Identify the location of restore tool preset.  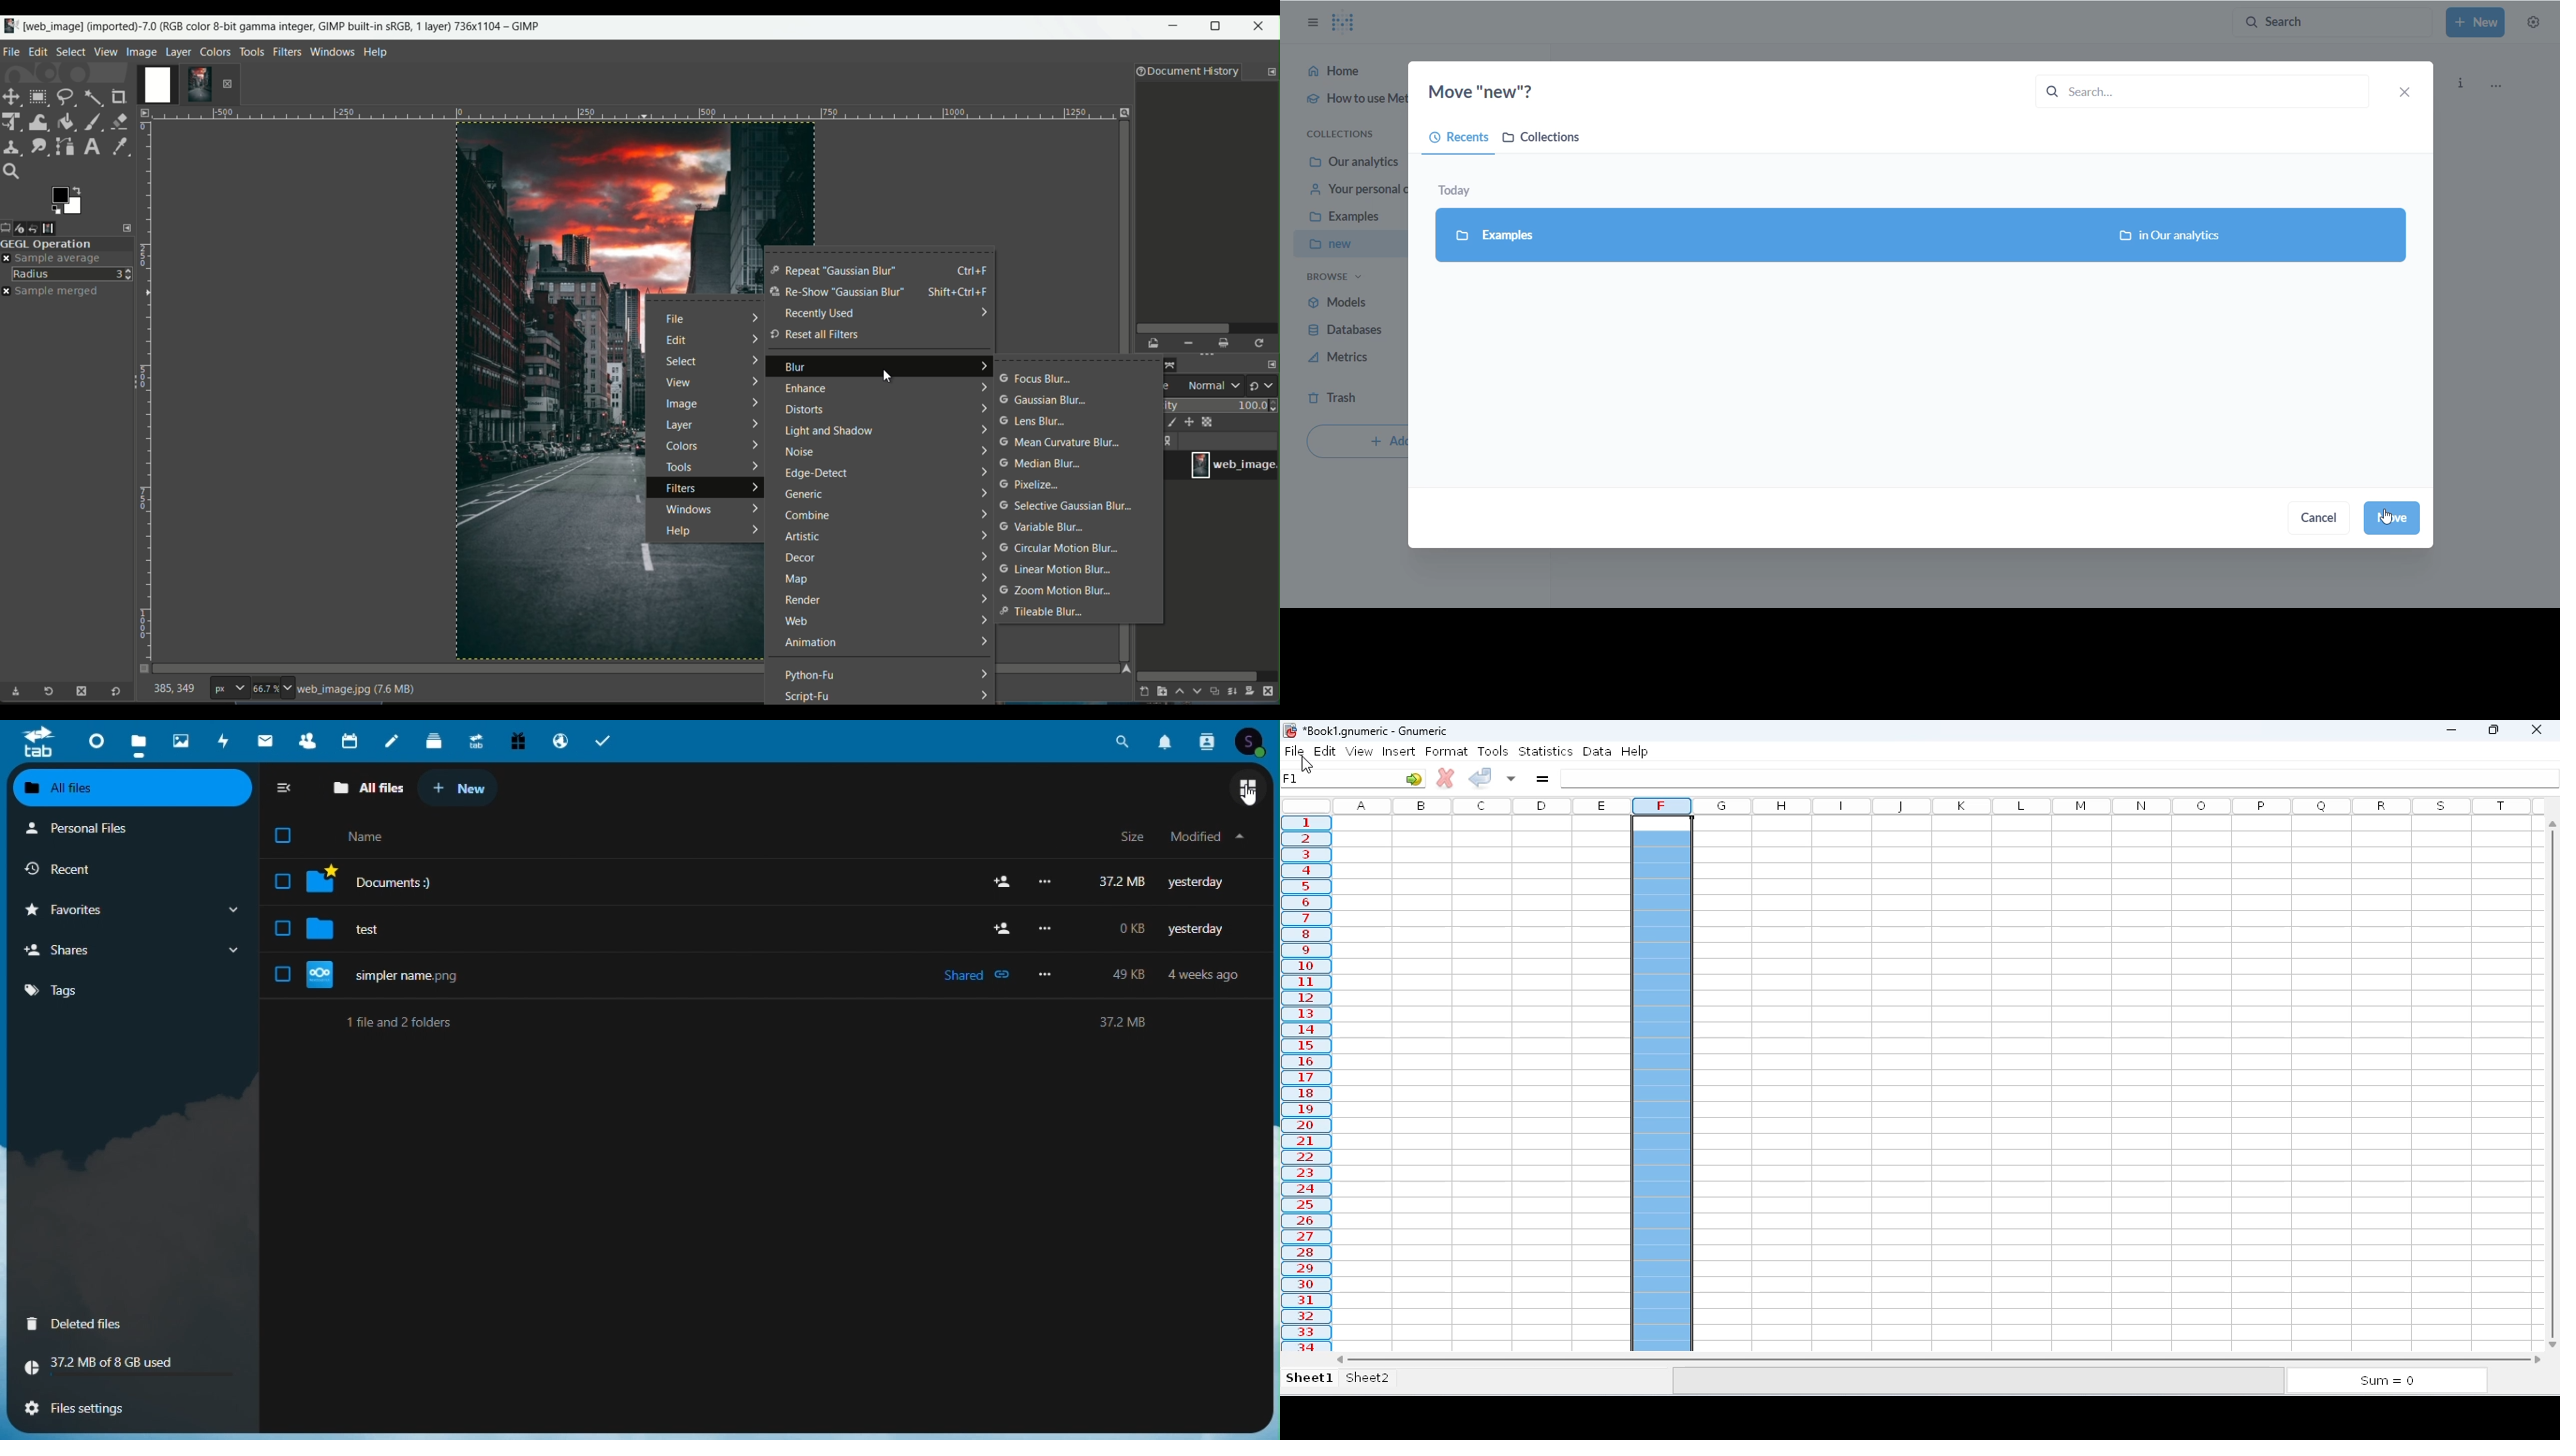
(53, 693).